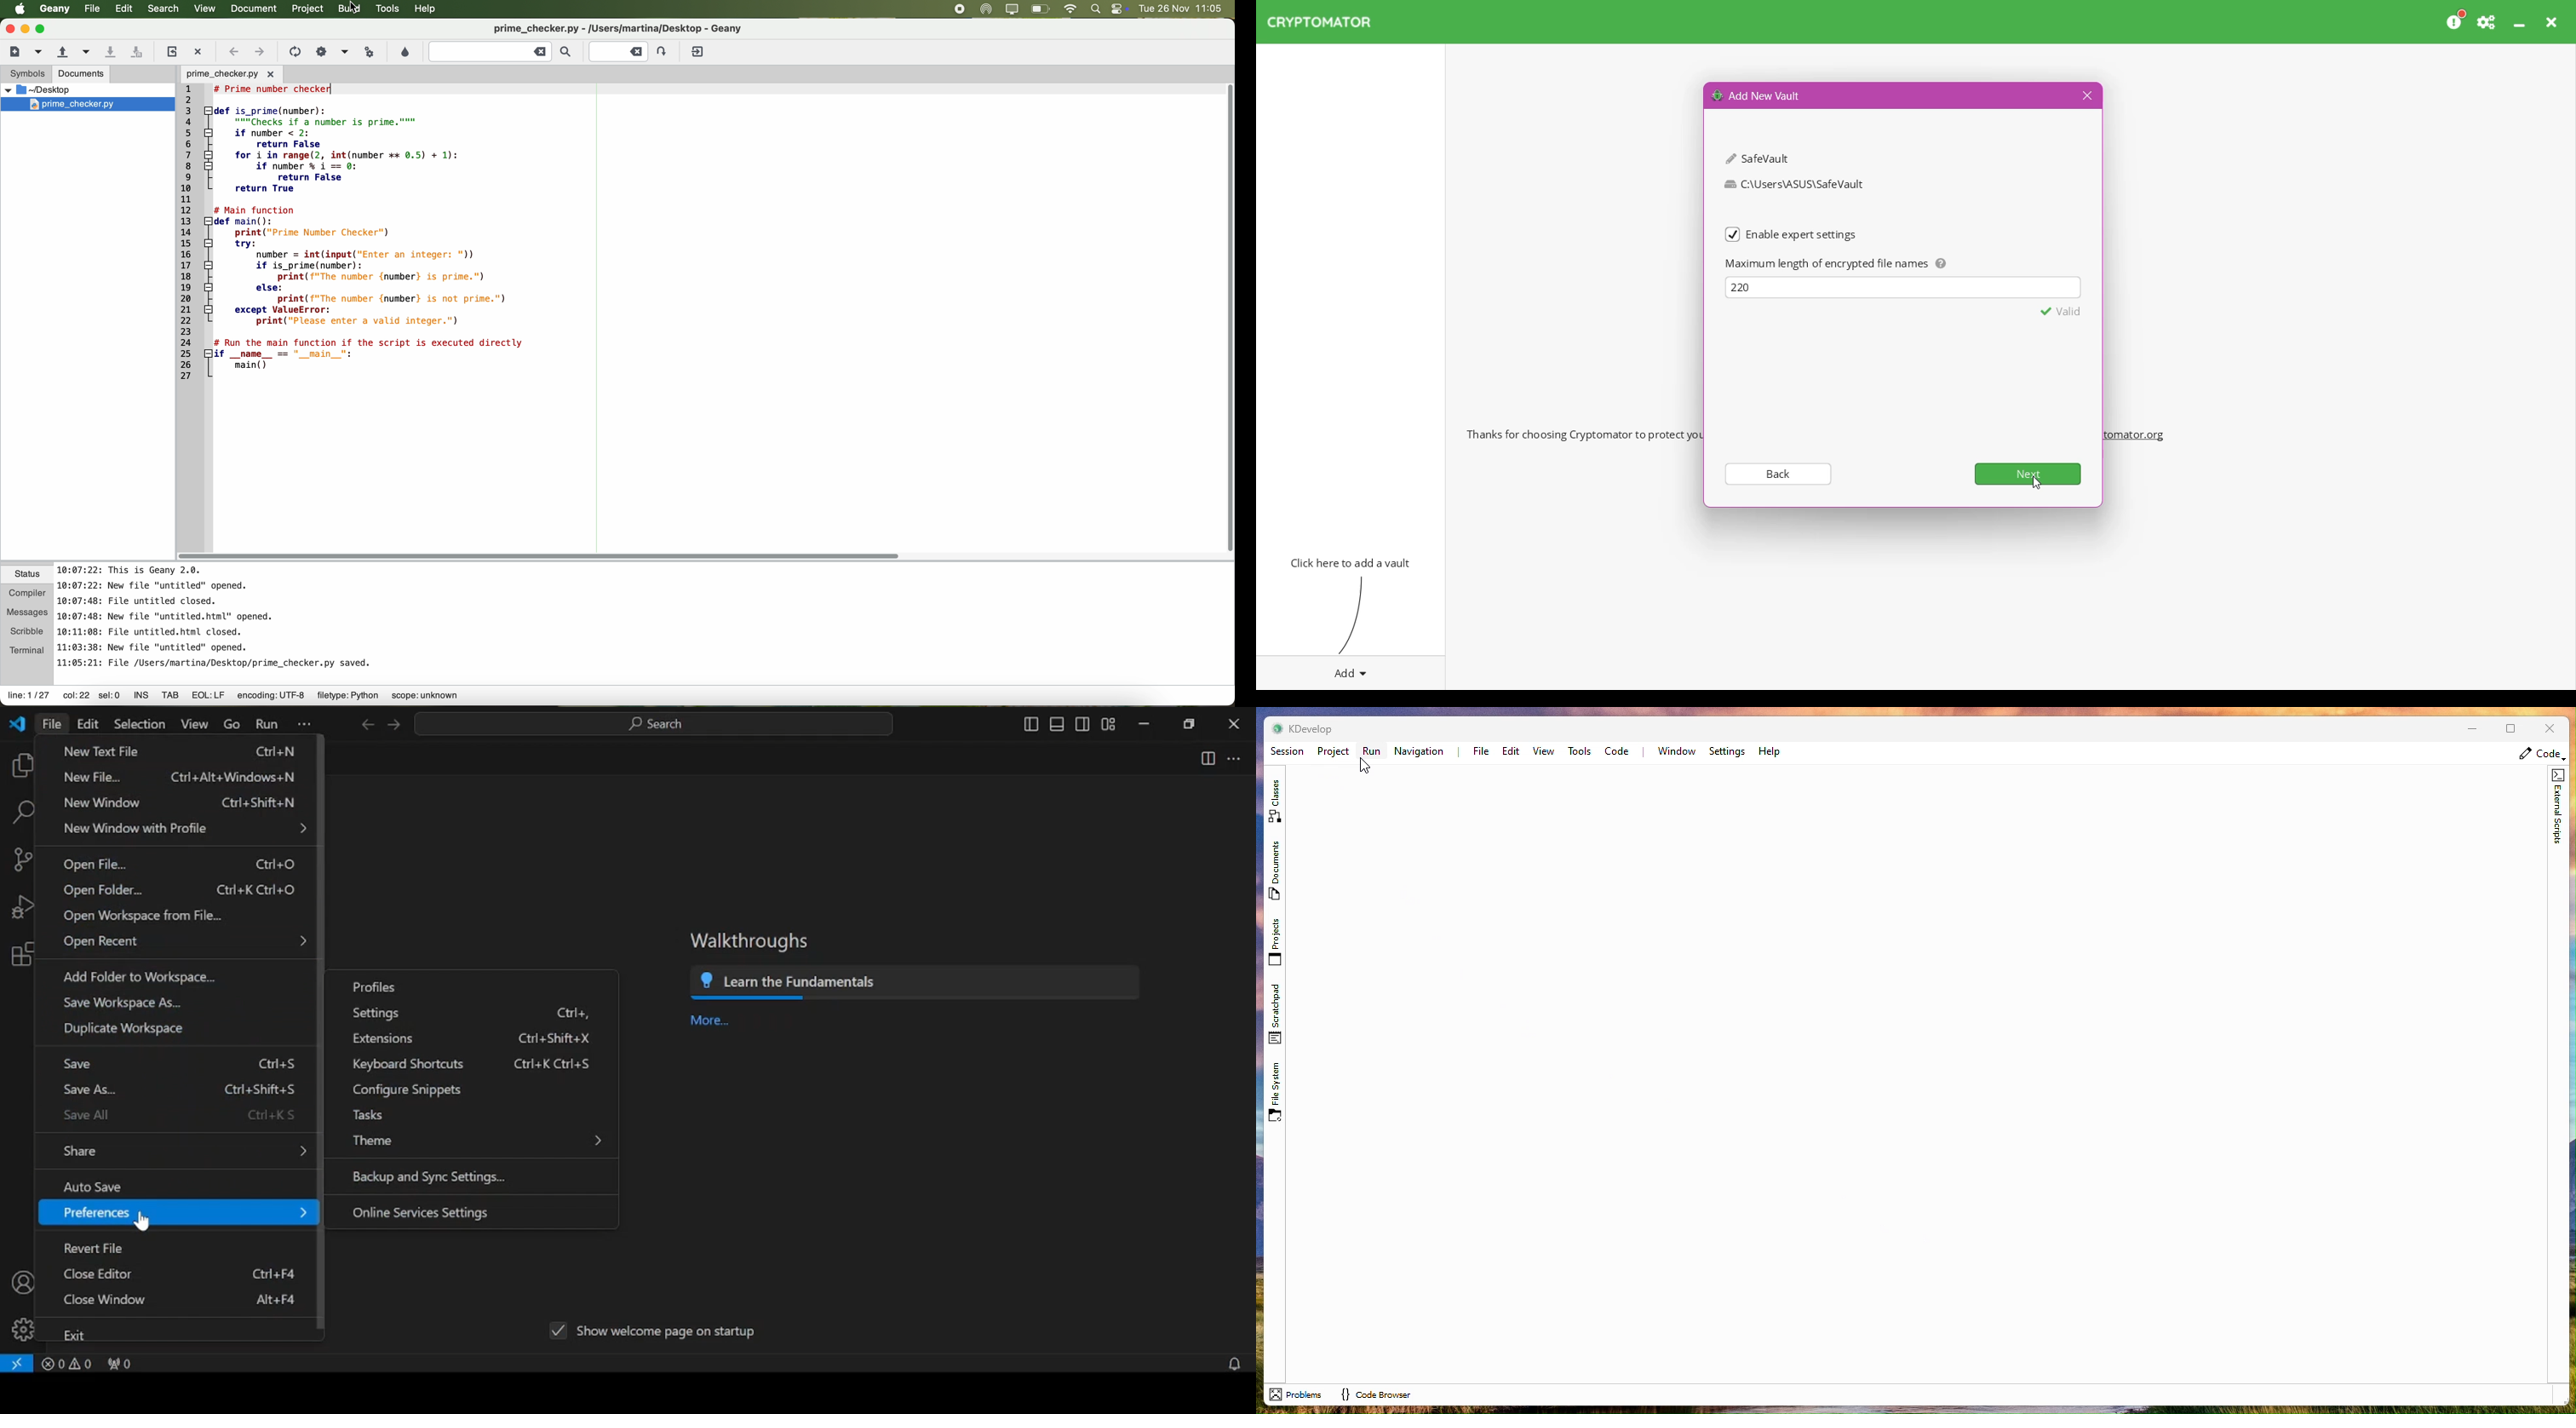 The width and height of the screenshot is (2576, 1428). Describe the element at coordinates (1420, 752) in the screenshot. I see `Navigation` at that location.